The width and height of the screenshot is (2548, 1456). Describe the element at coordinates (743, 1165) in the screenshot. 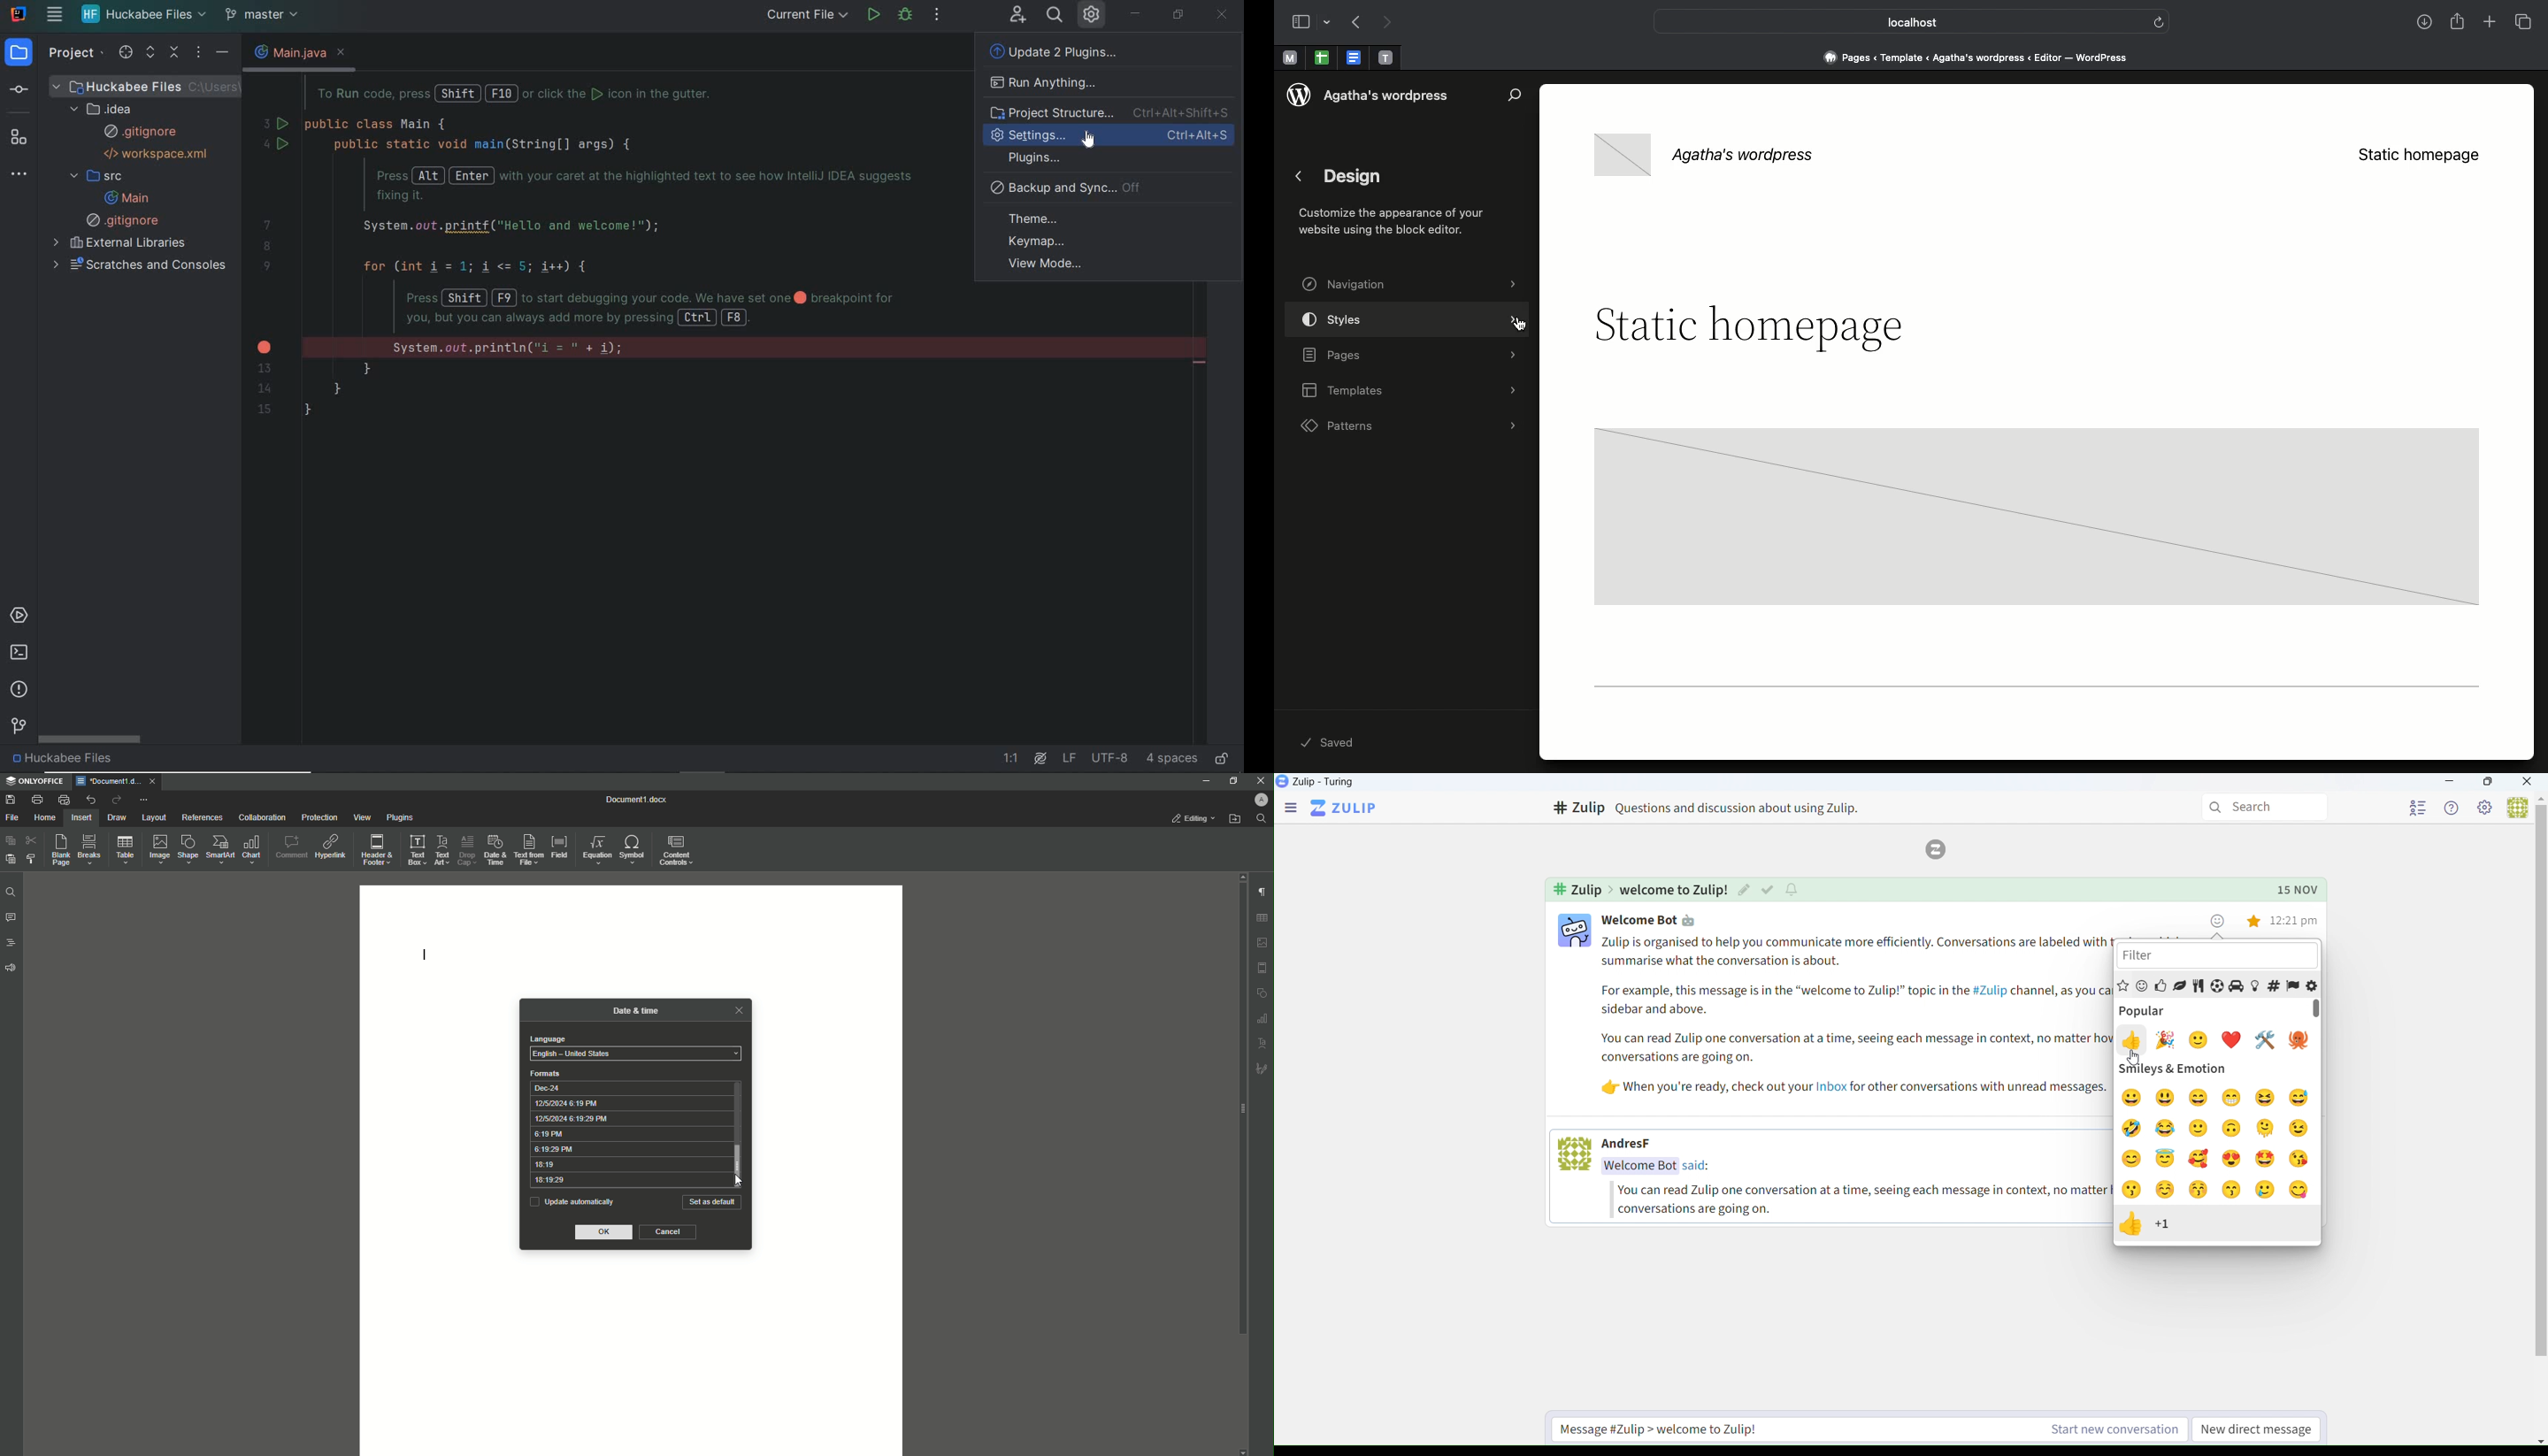

I see `vertical scrollbar` at that location.